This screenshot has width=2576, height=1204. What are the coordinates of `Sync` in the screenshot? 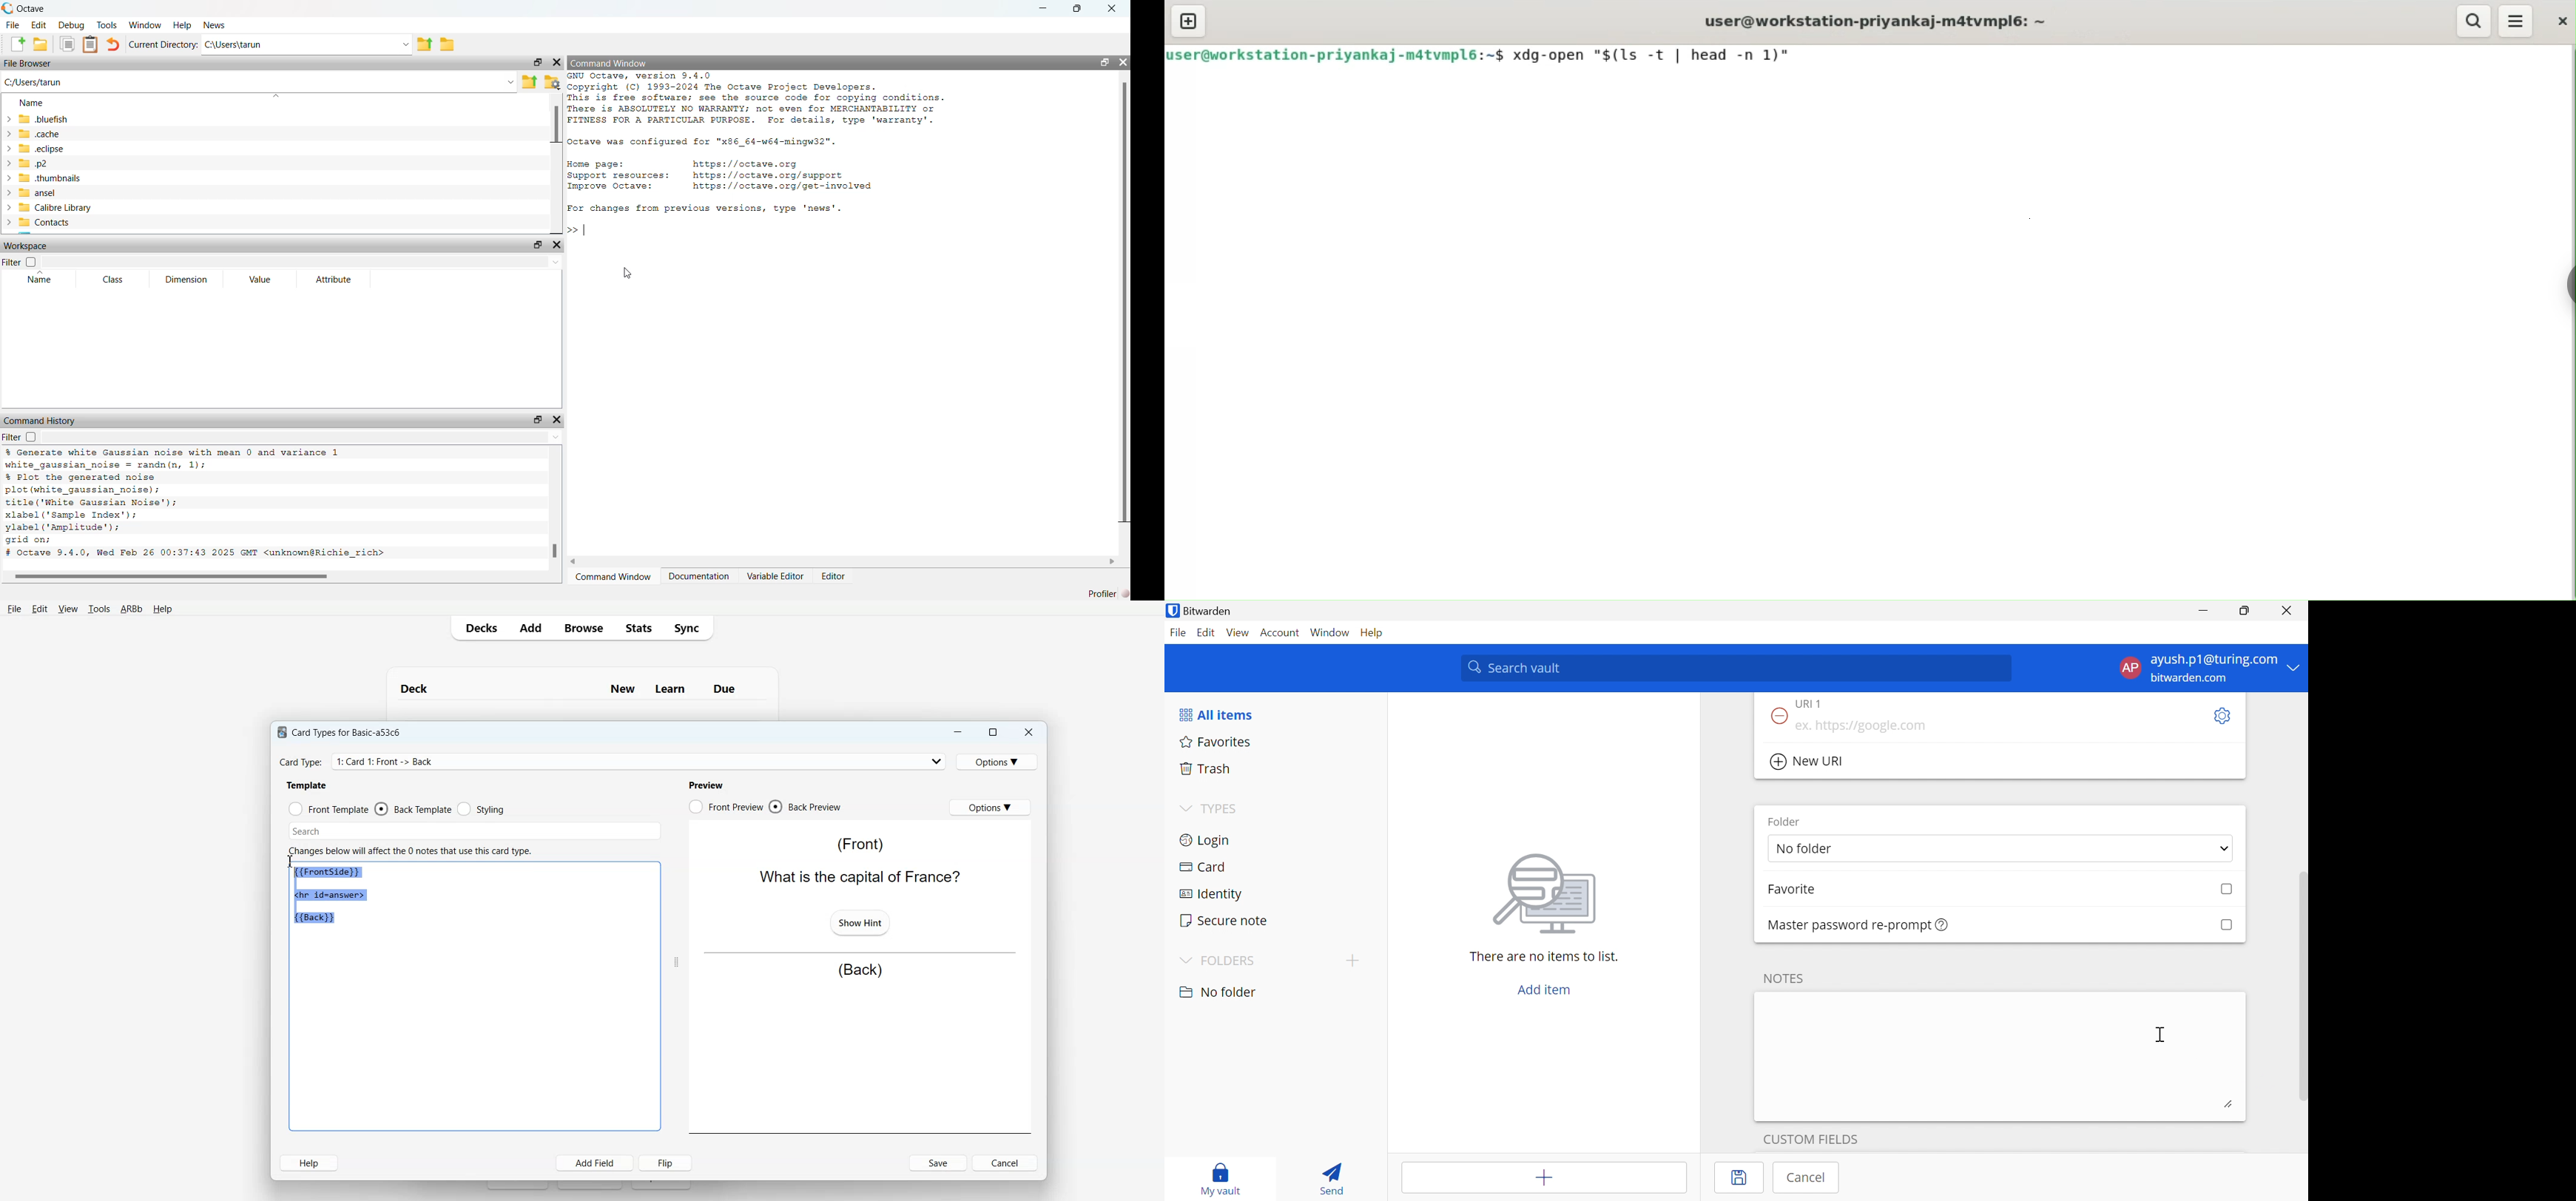 It's located at (691, 627).